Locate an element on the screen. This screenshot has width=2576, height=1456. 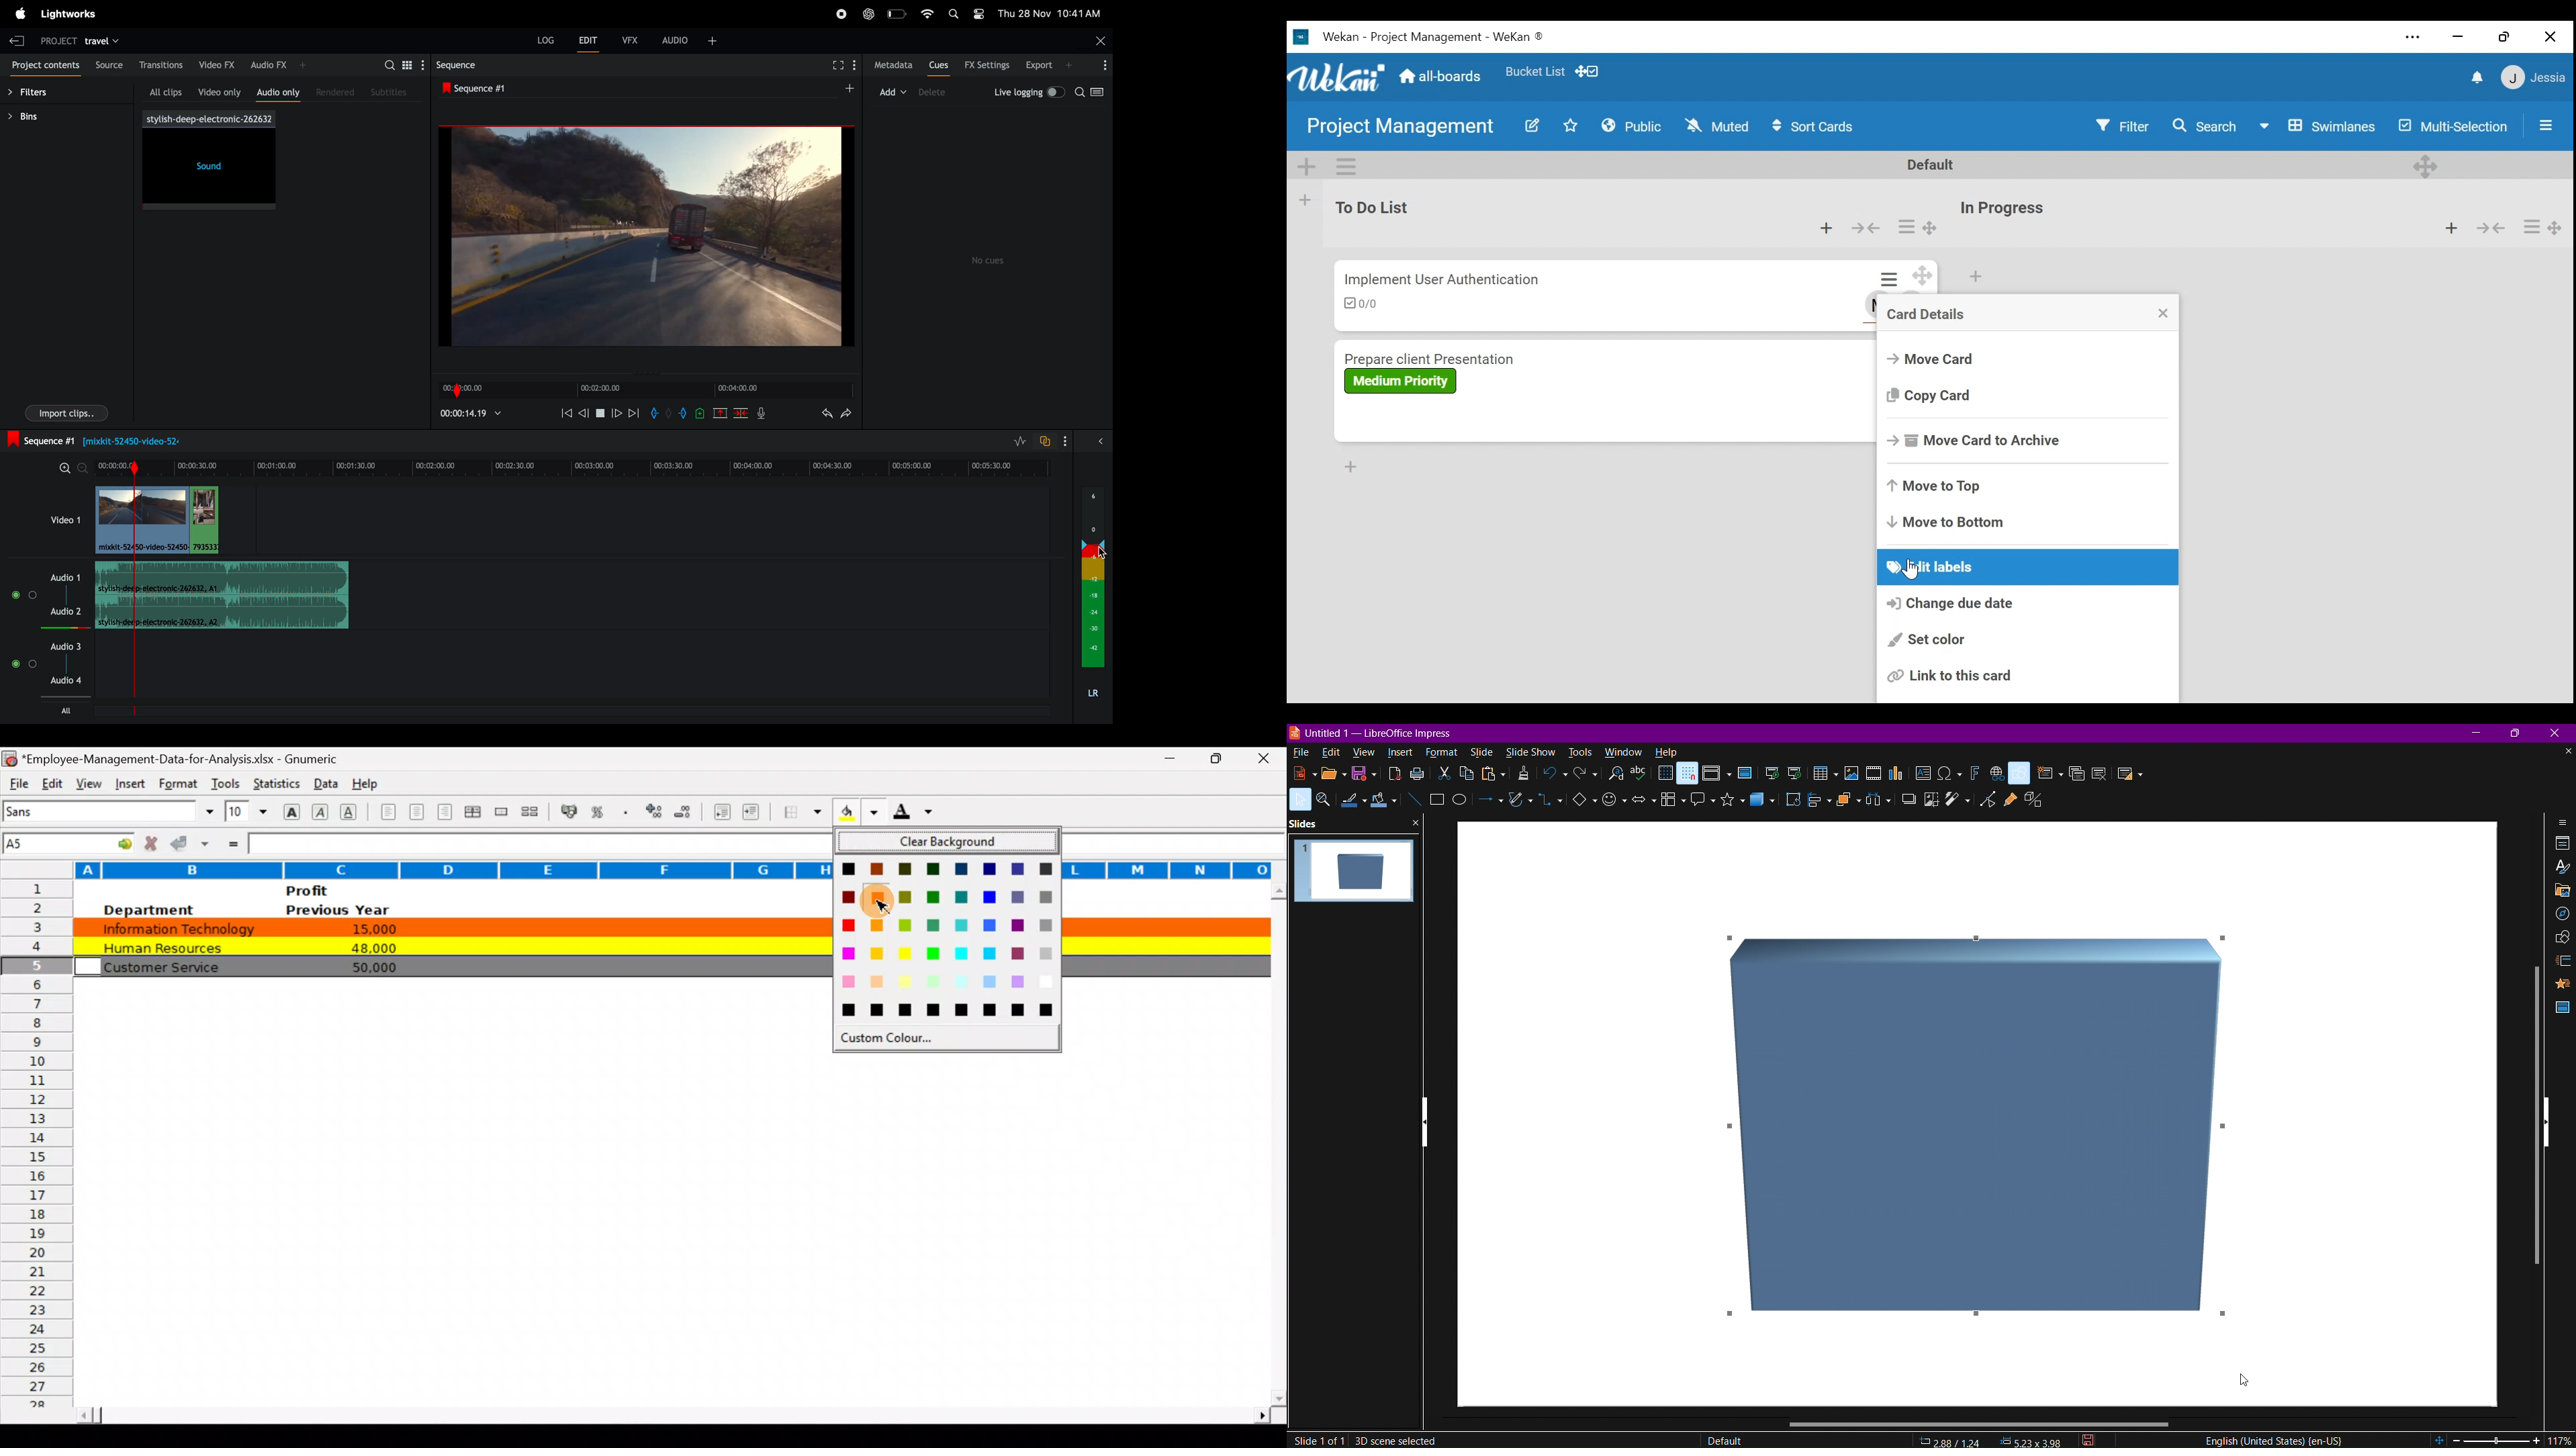
sequence is located at coordinates (473, 66).